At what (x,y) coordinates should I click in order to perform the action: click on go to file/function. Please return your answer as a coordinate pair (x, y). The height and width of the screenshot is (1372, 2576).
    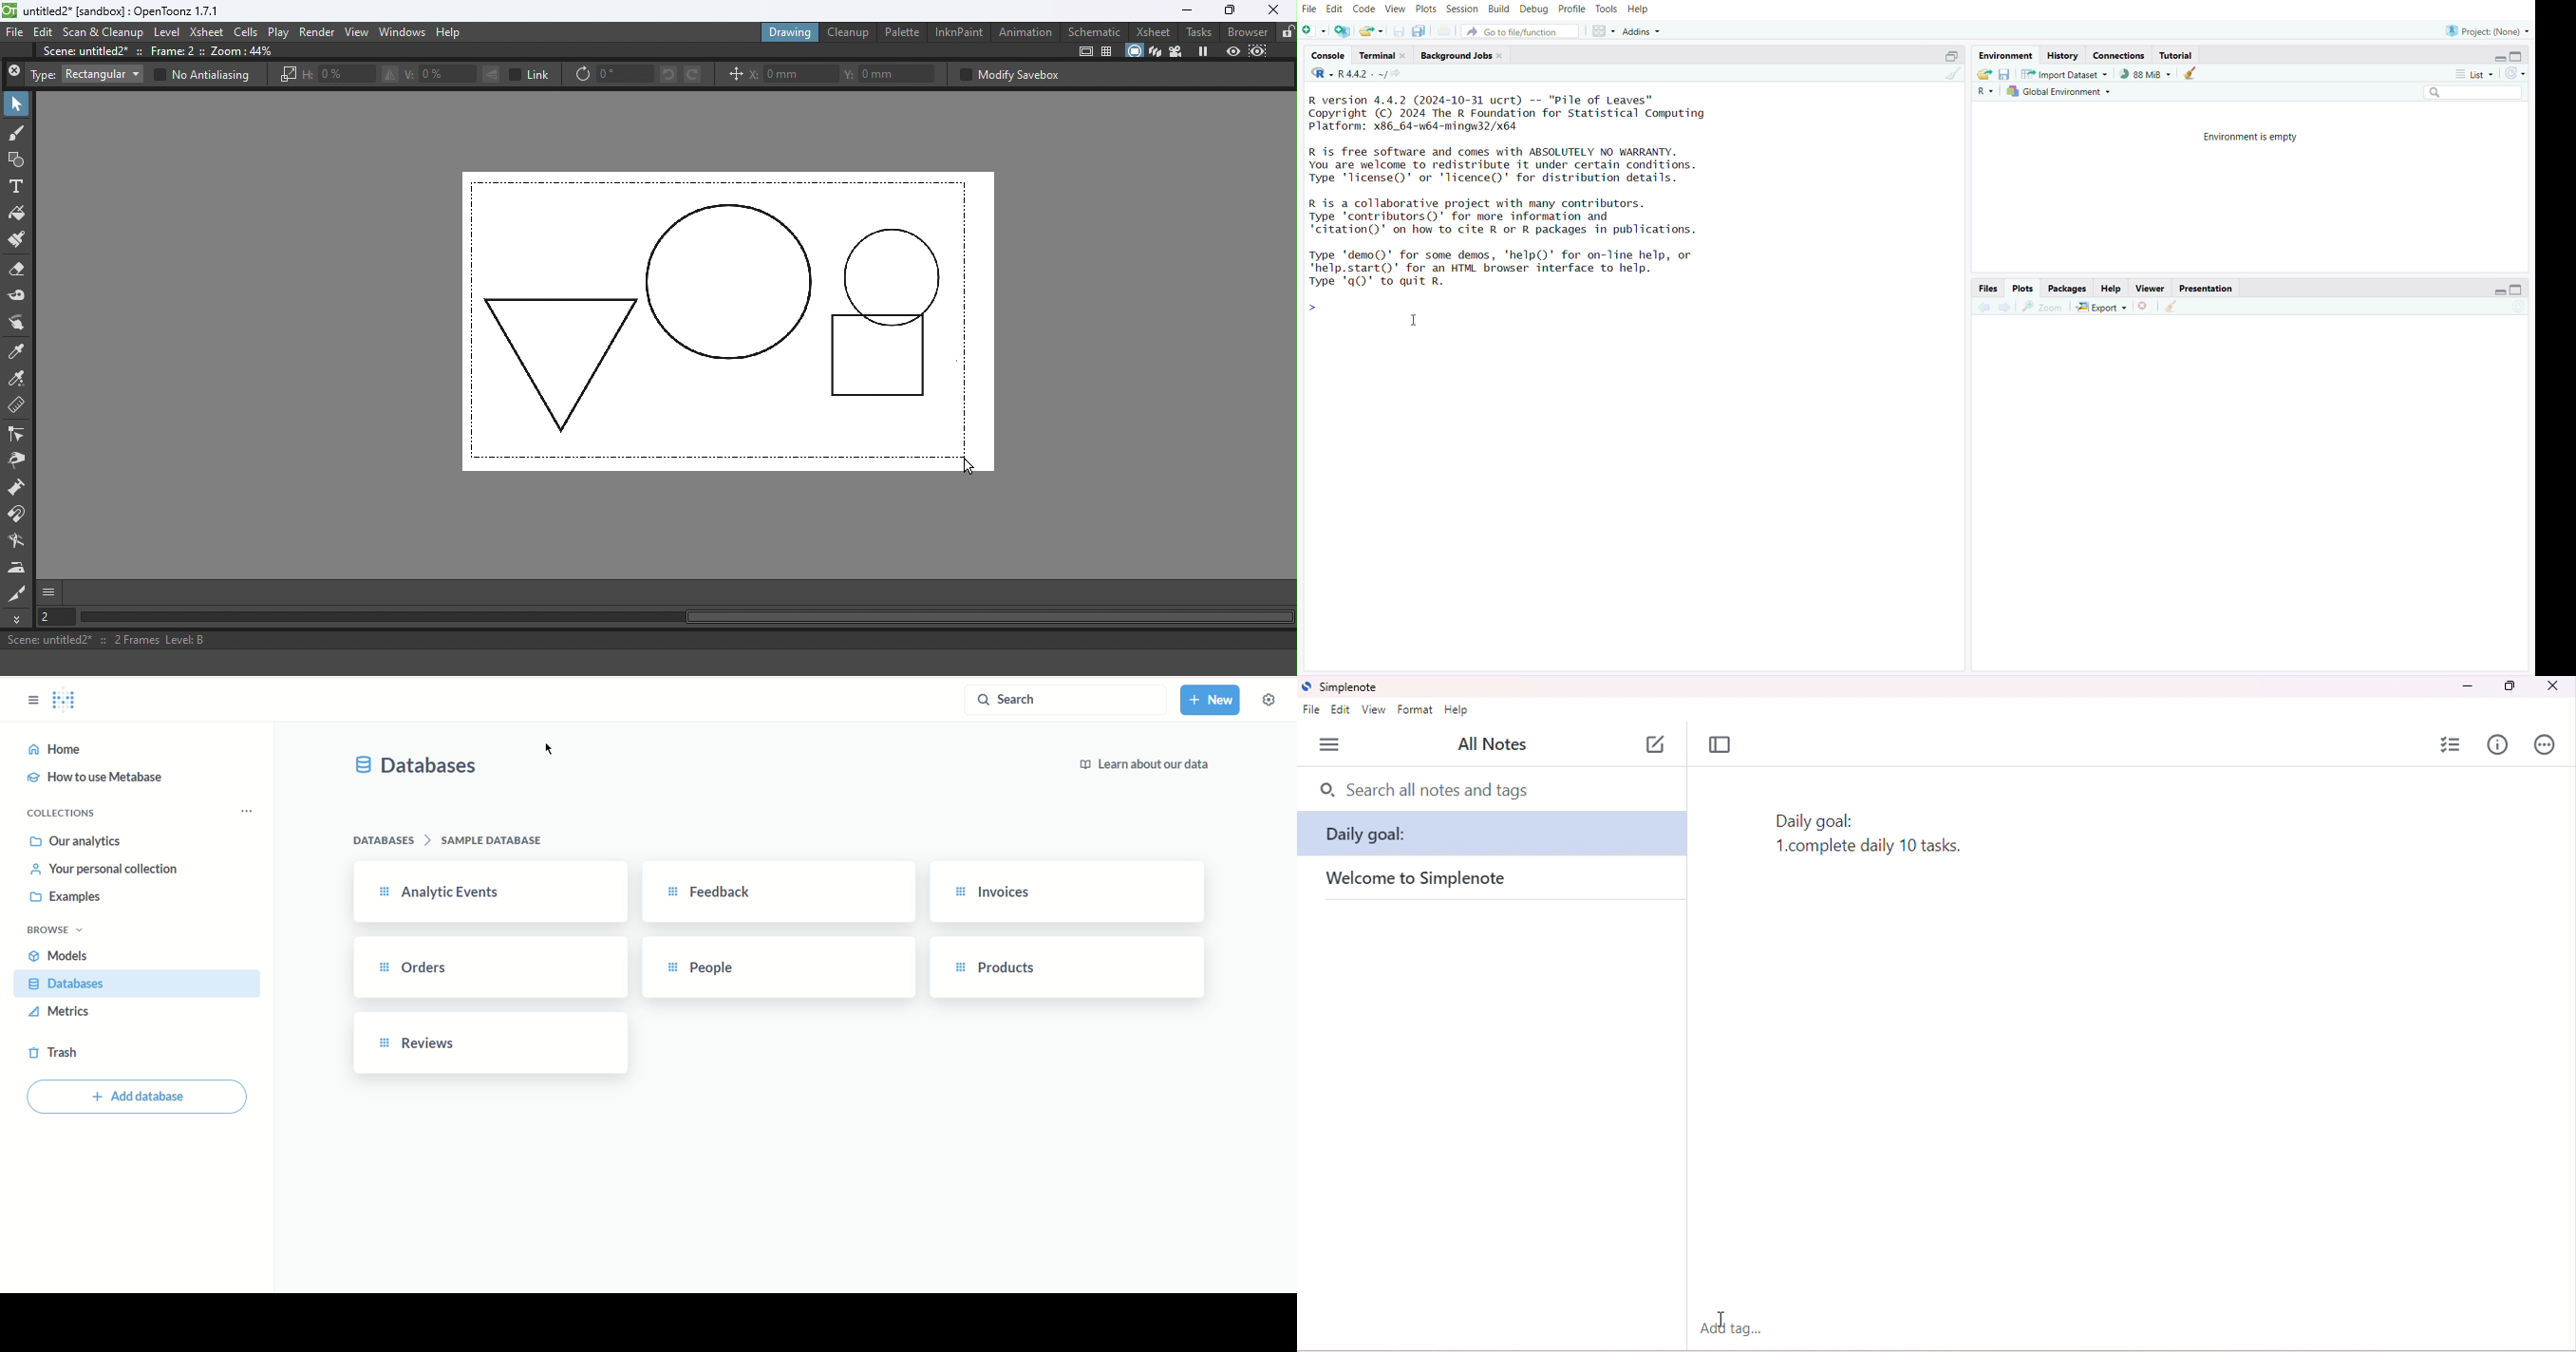
    Looking at the image, I should click on (1523, 33).